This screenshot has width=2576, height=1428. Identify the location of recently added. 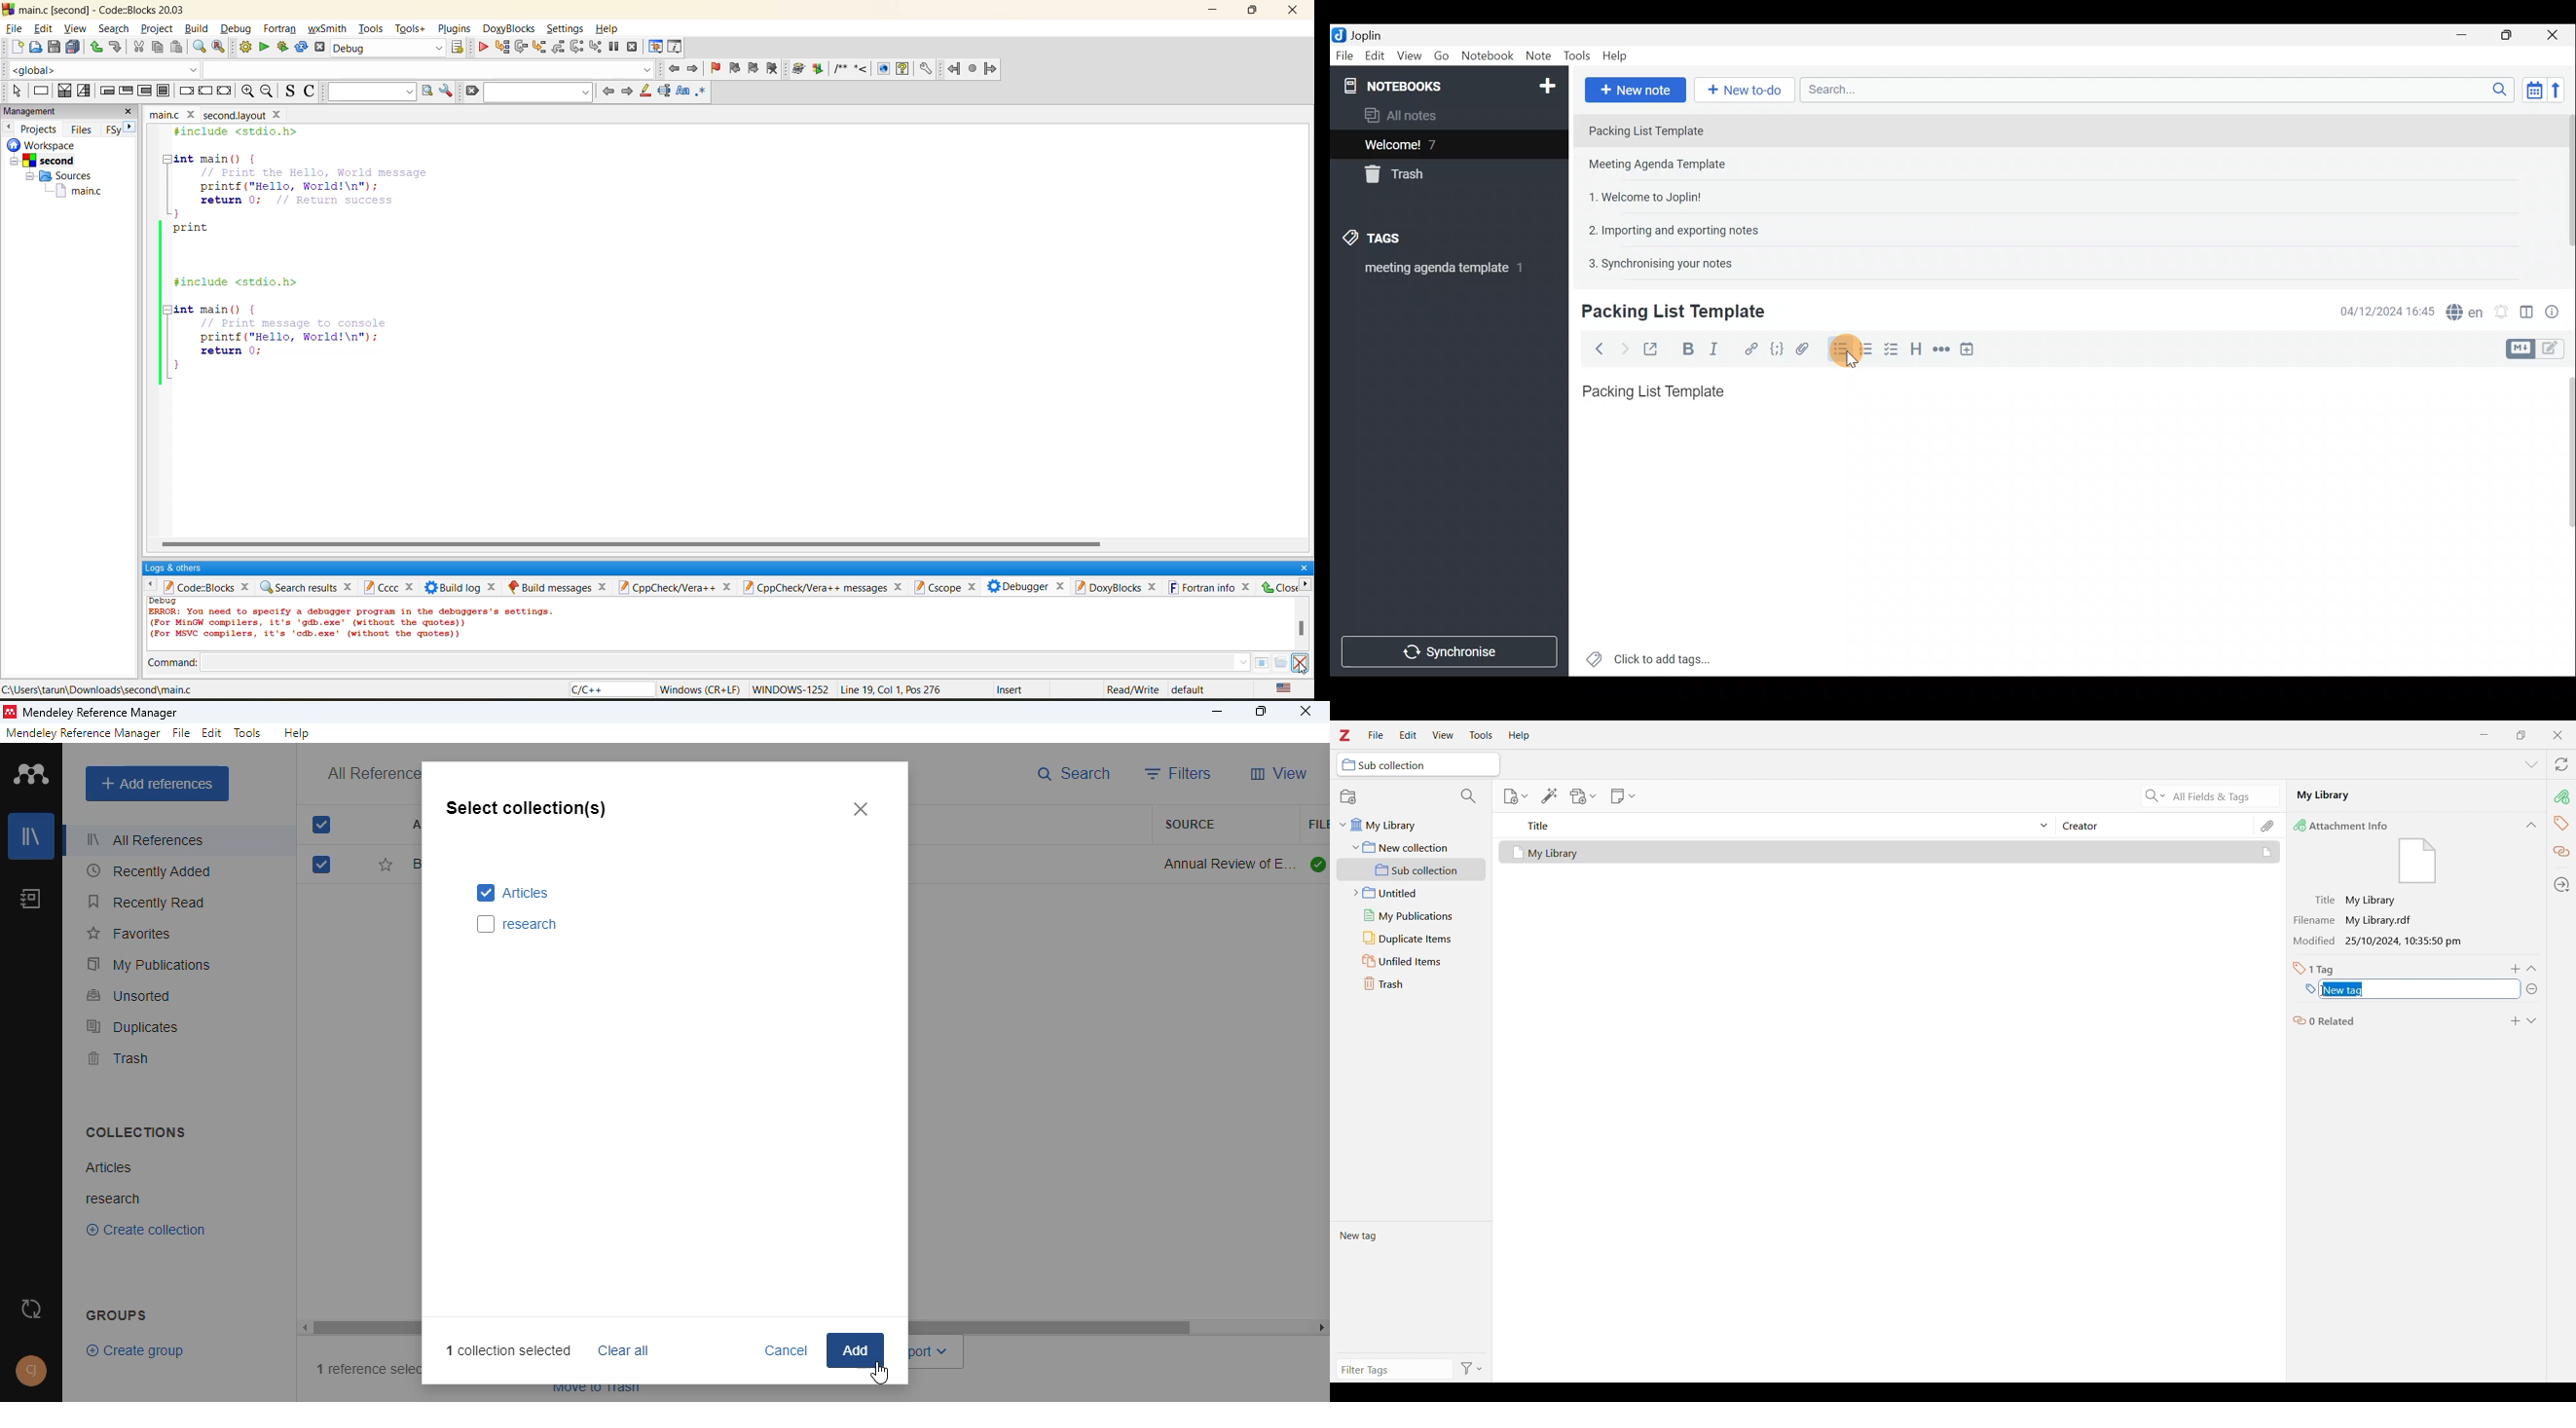
(149, 870).